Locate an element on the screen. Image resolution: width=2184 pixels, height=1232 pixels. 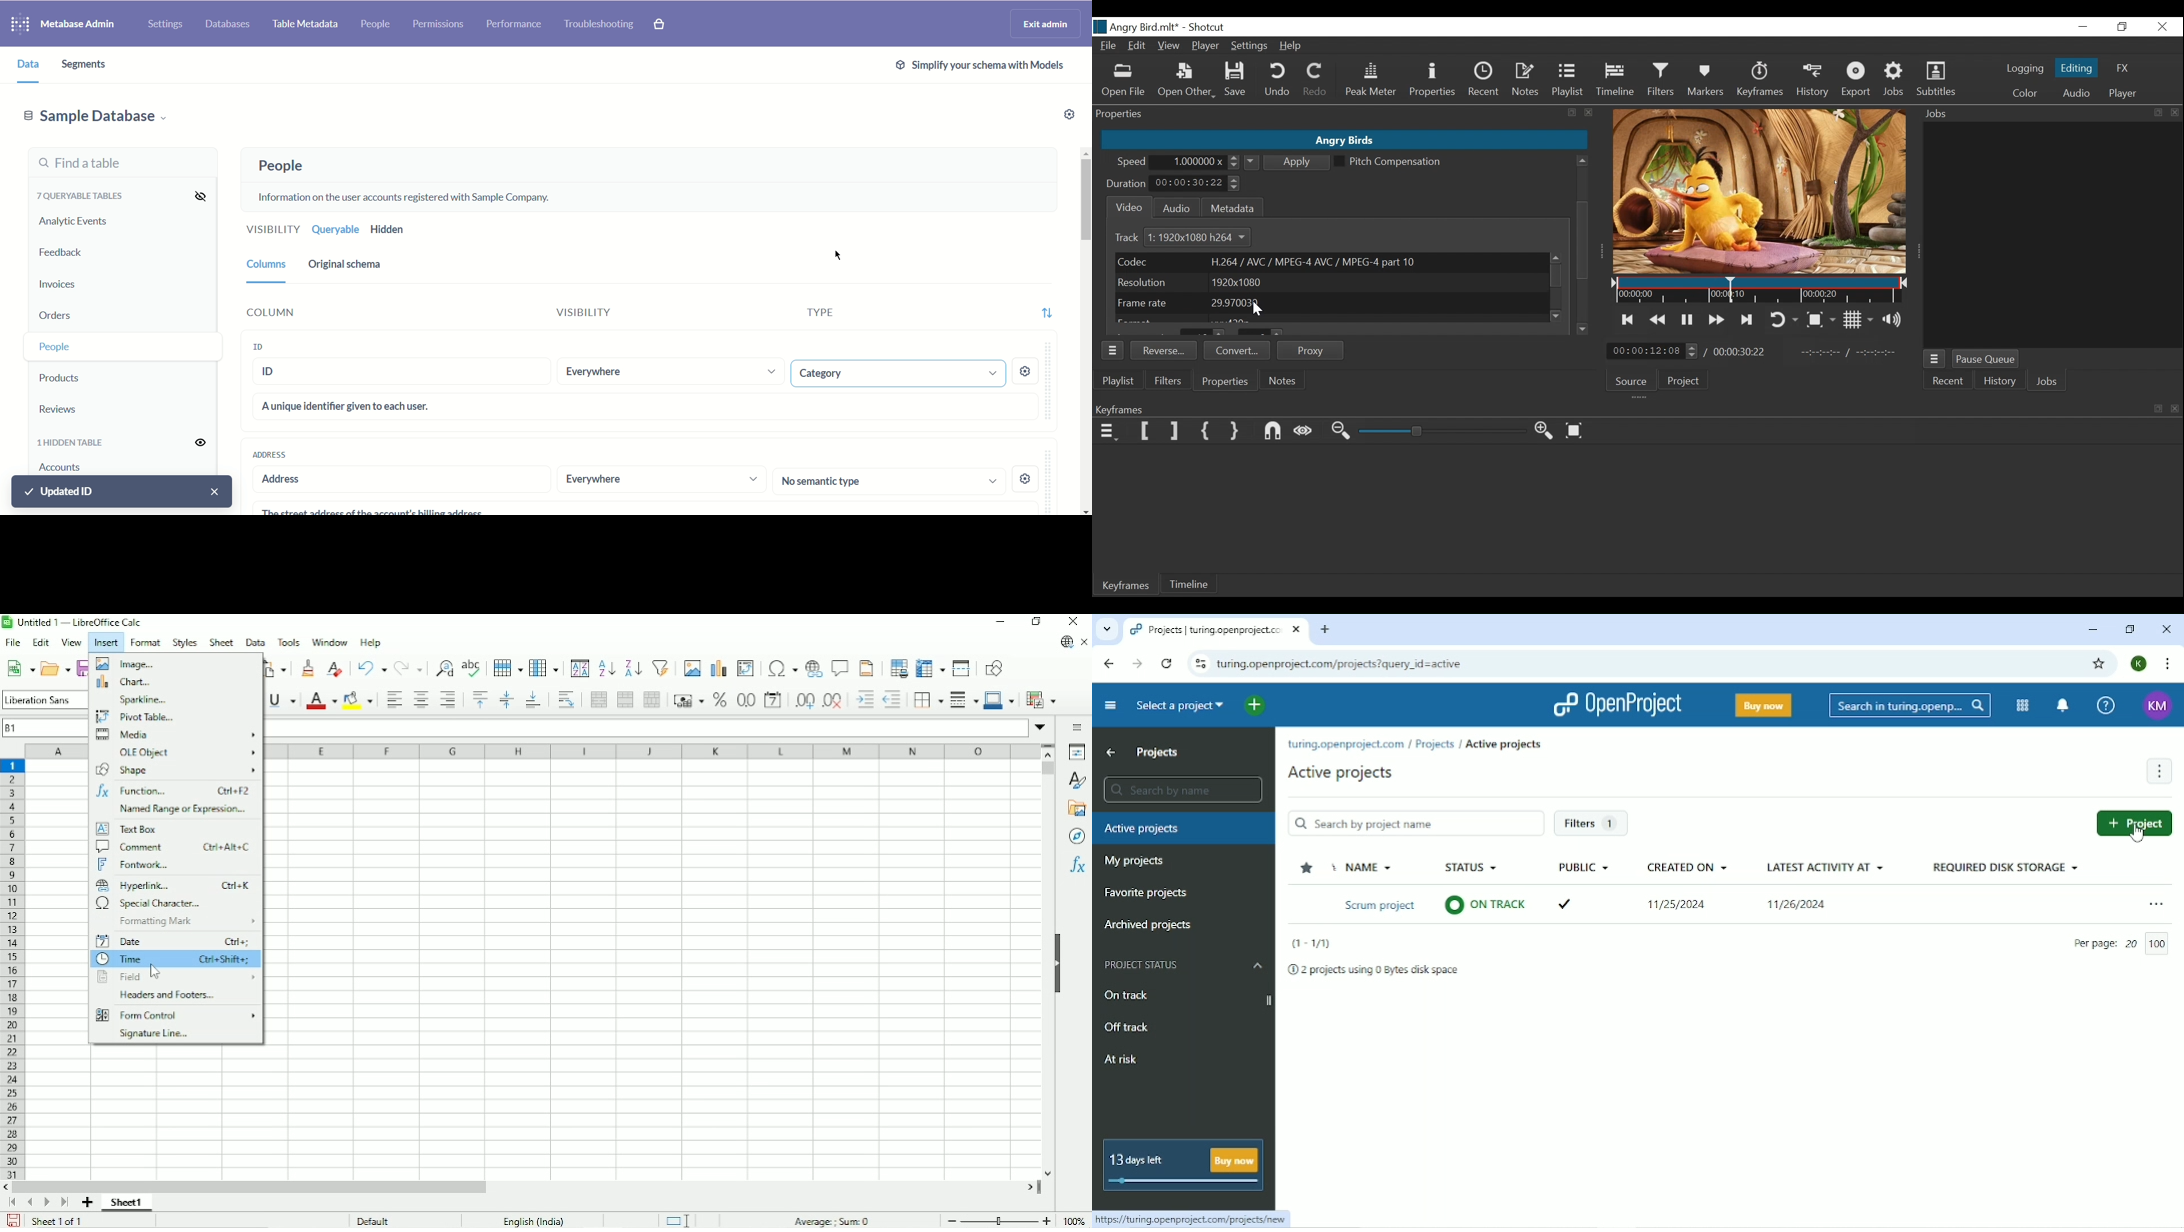
Navigator is located at coordinates (1077, 837).